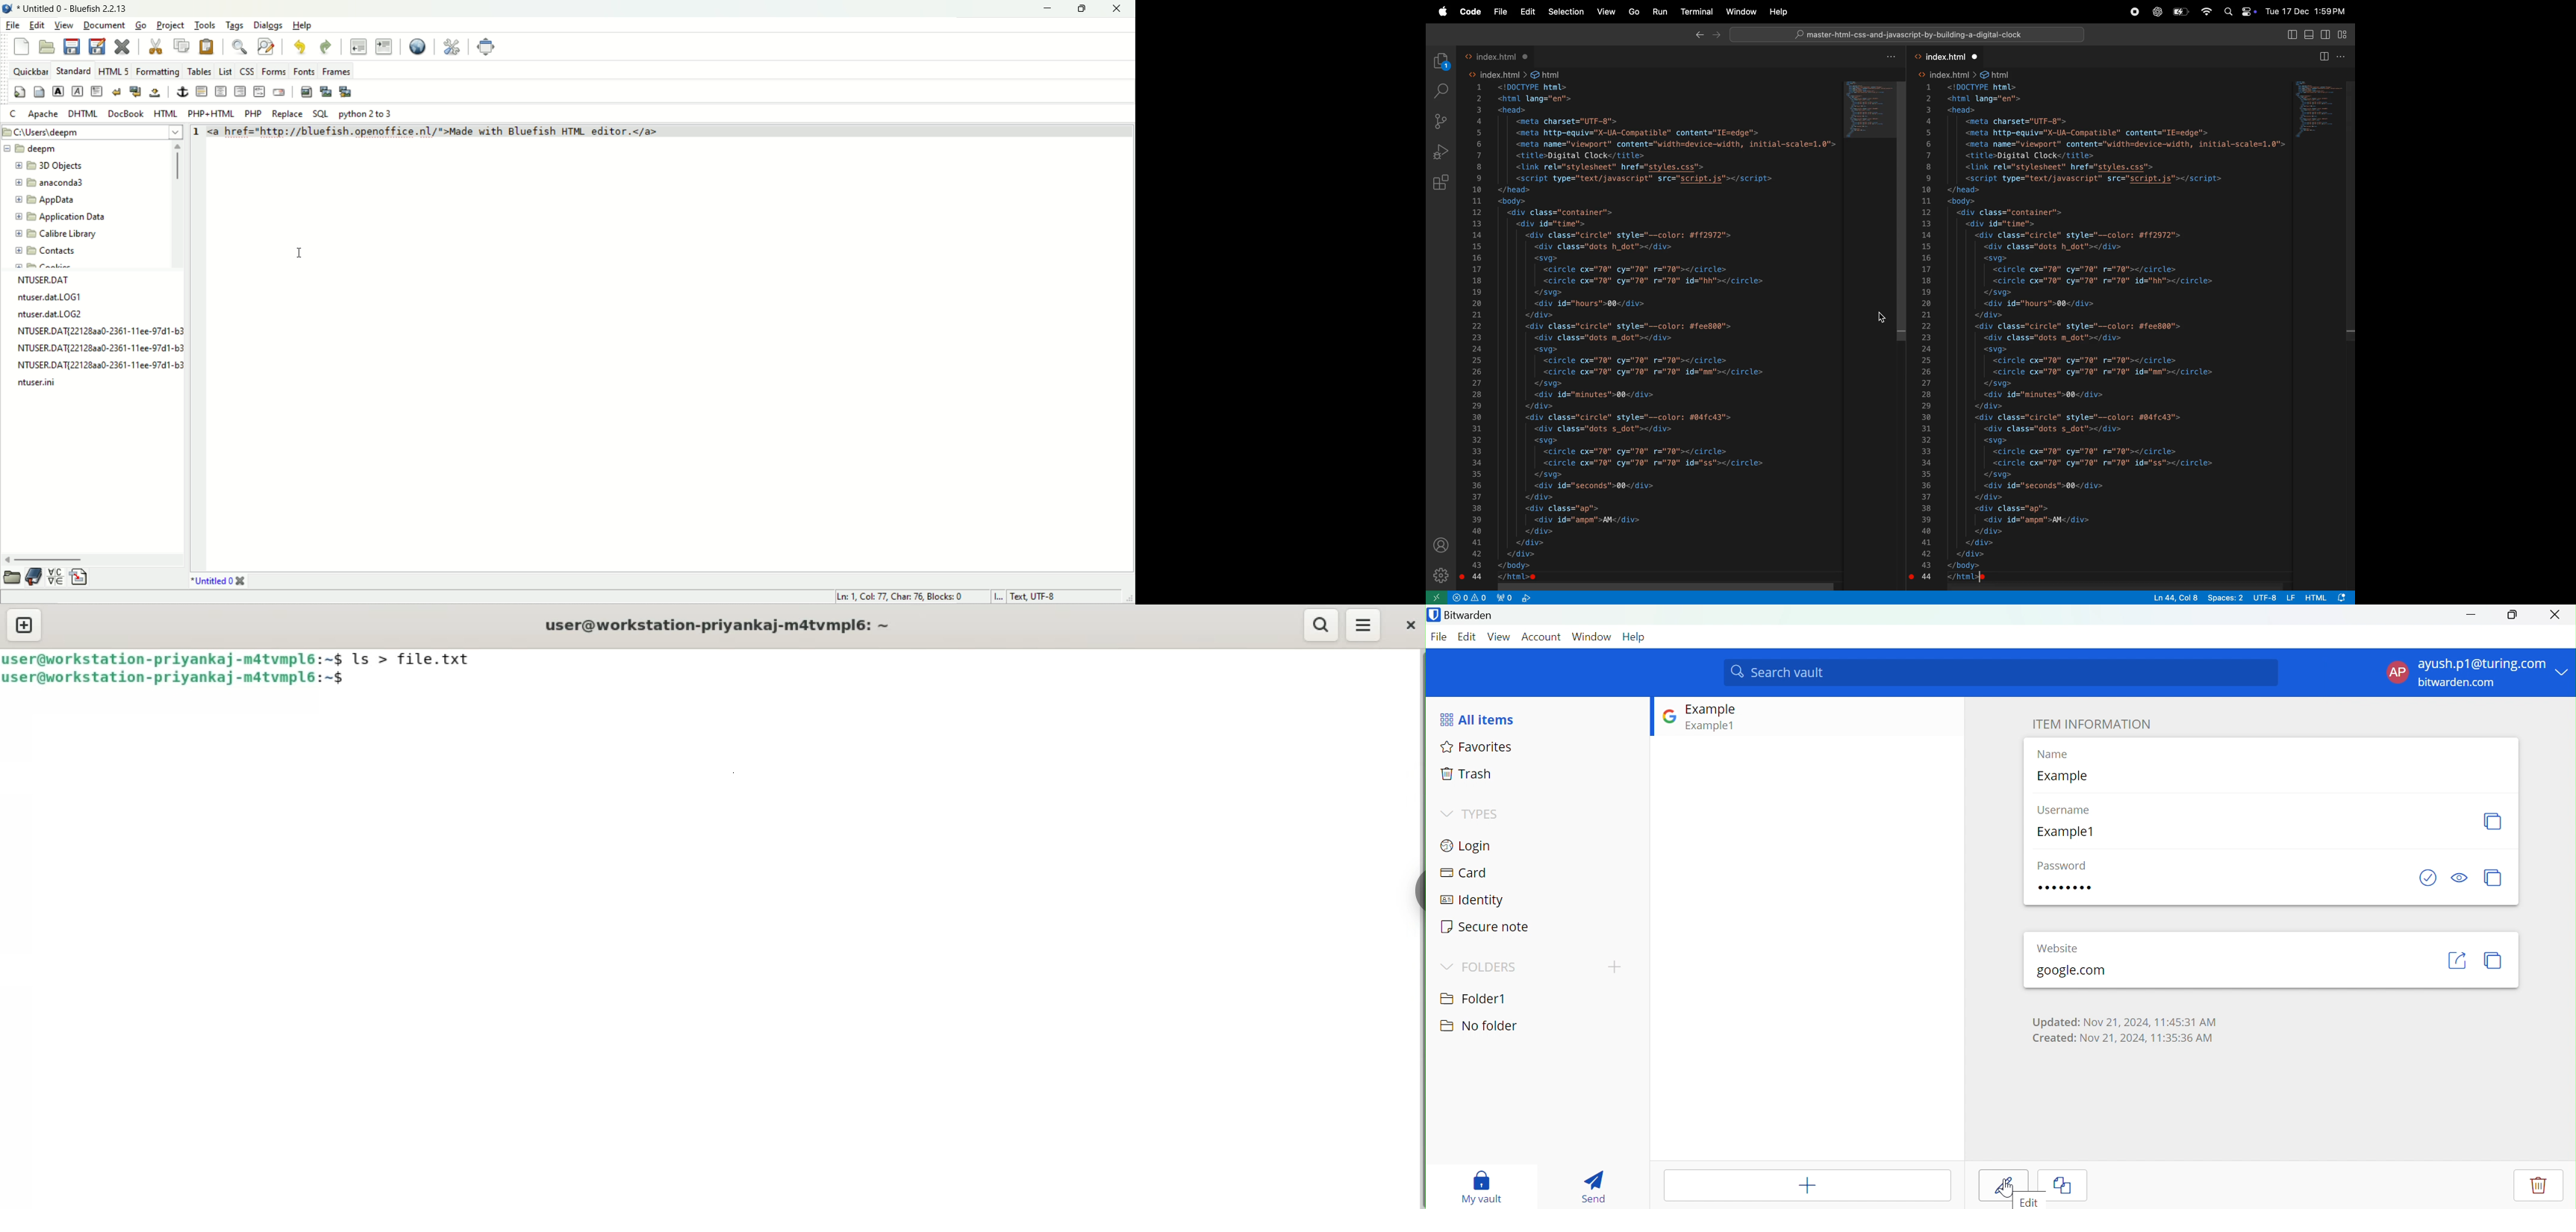  I want to click on Identity, so click(1473, 901).